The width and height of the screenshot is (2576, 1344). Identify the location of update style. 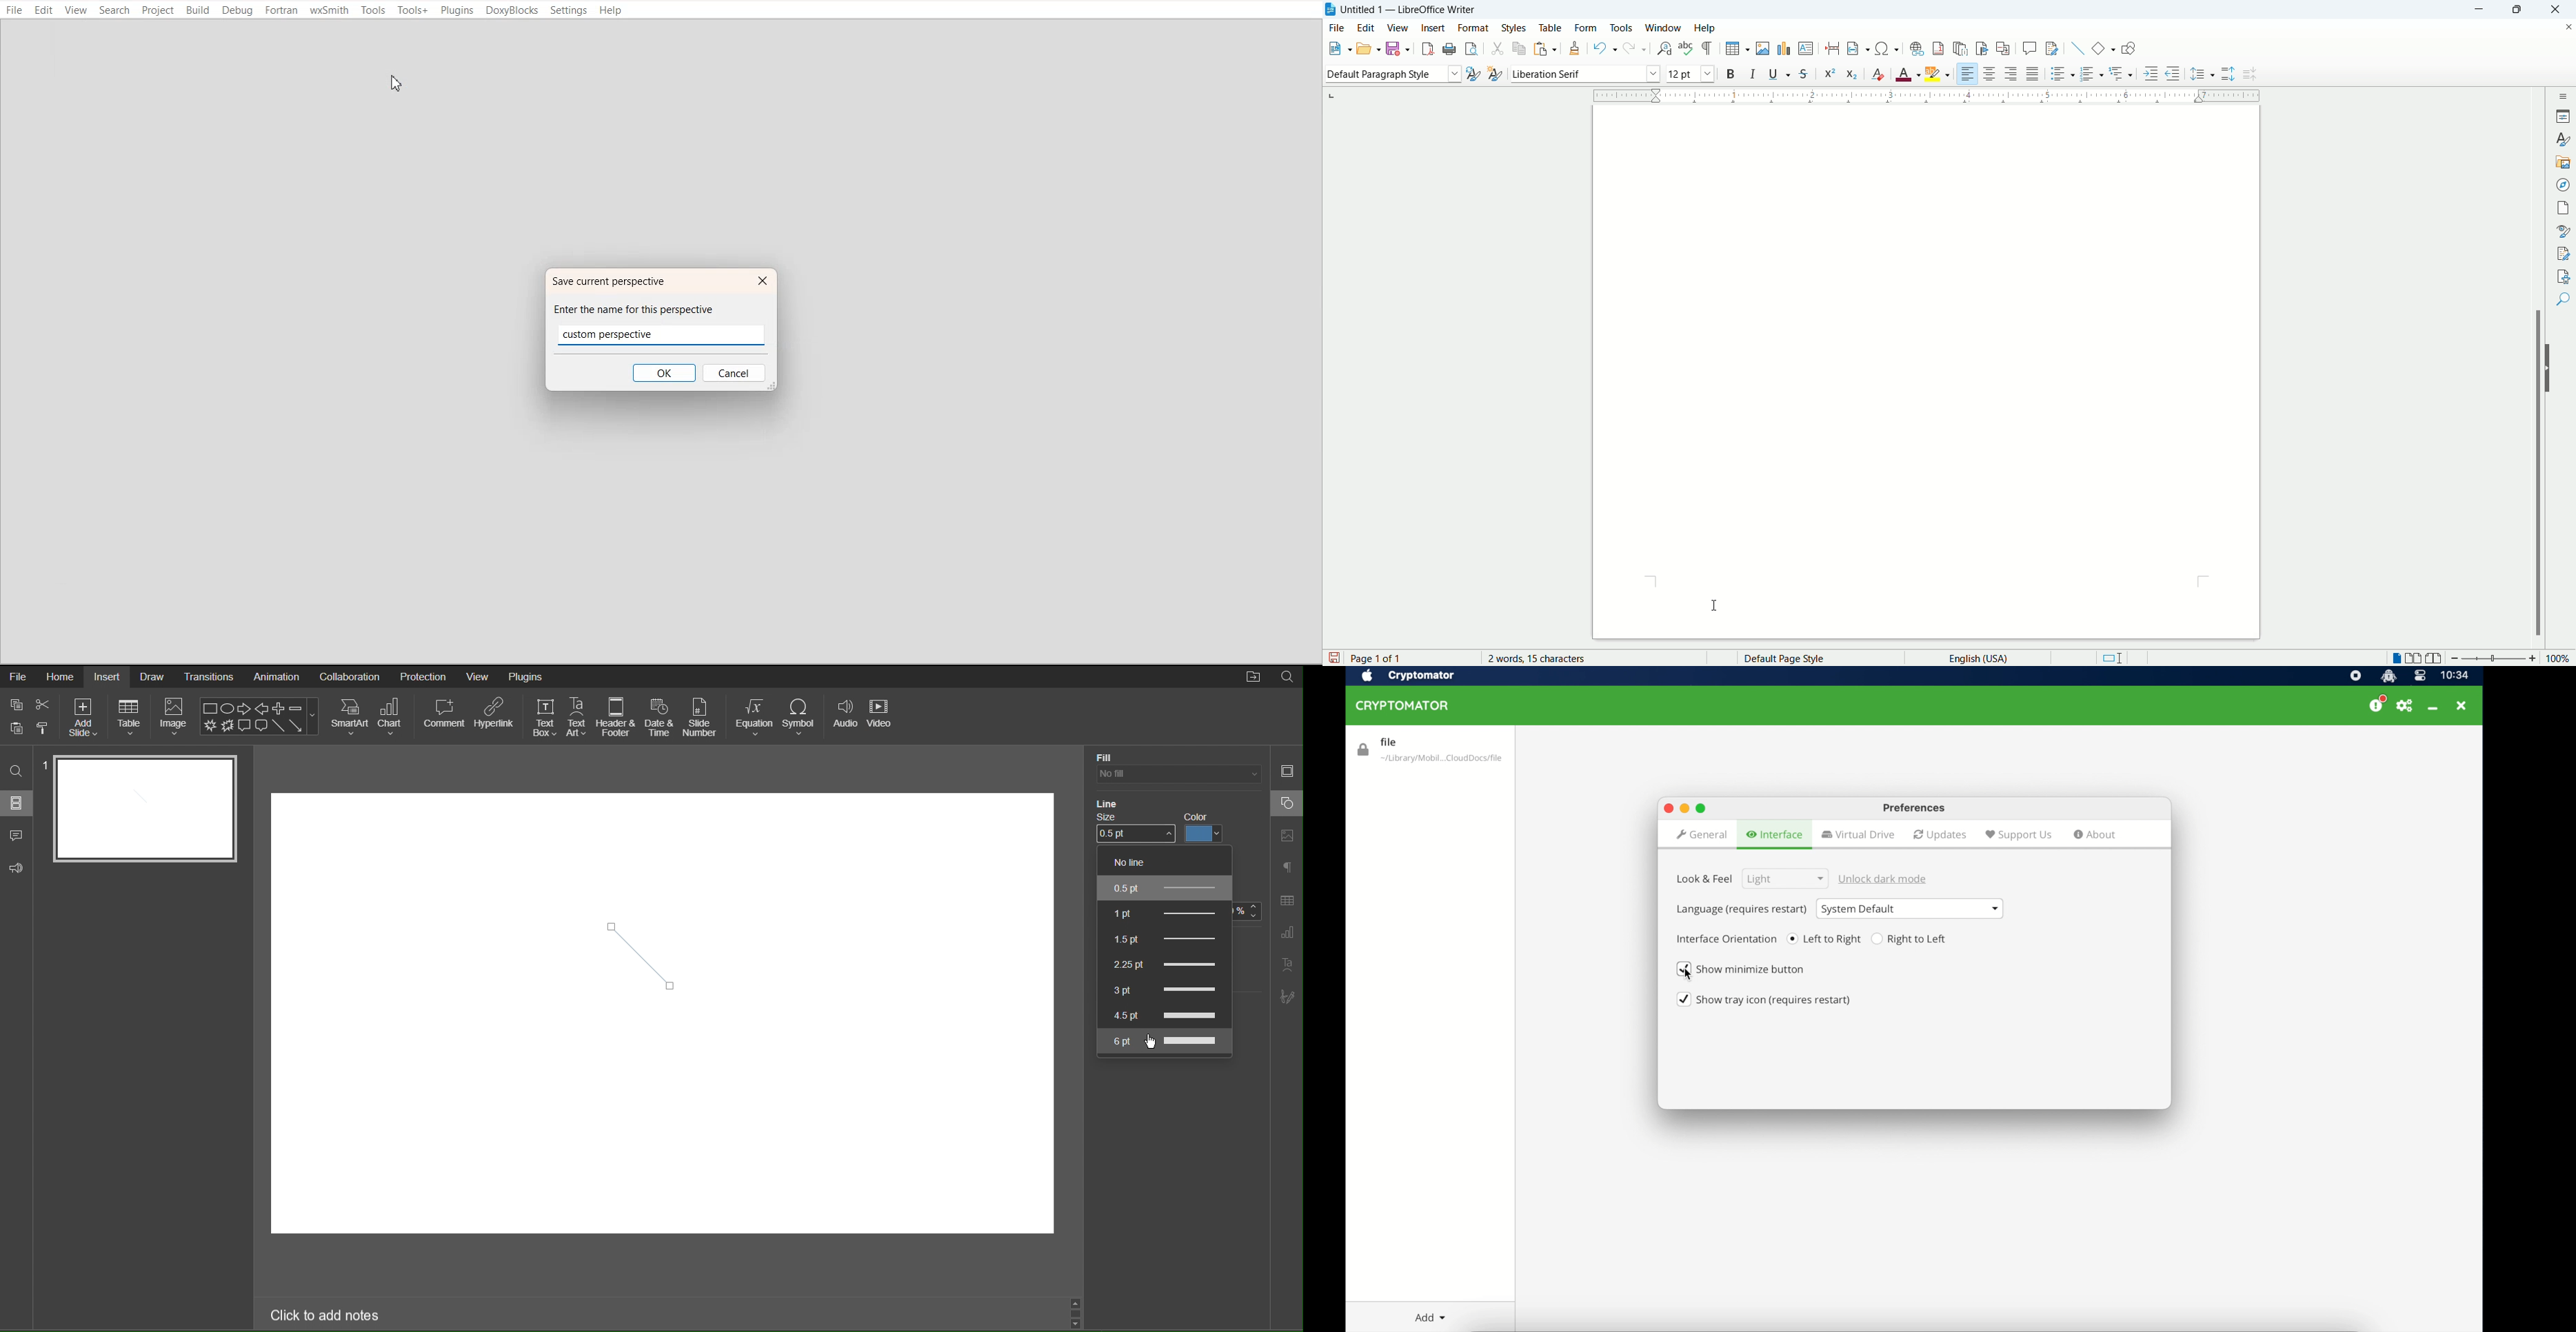
(1473, 74).